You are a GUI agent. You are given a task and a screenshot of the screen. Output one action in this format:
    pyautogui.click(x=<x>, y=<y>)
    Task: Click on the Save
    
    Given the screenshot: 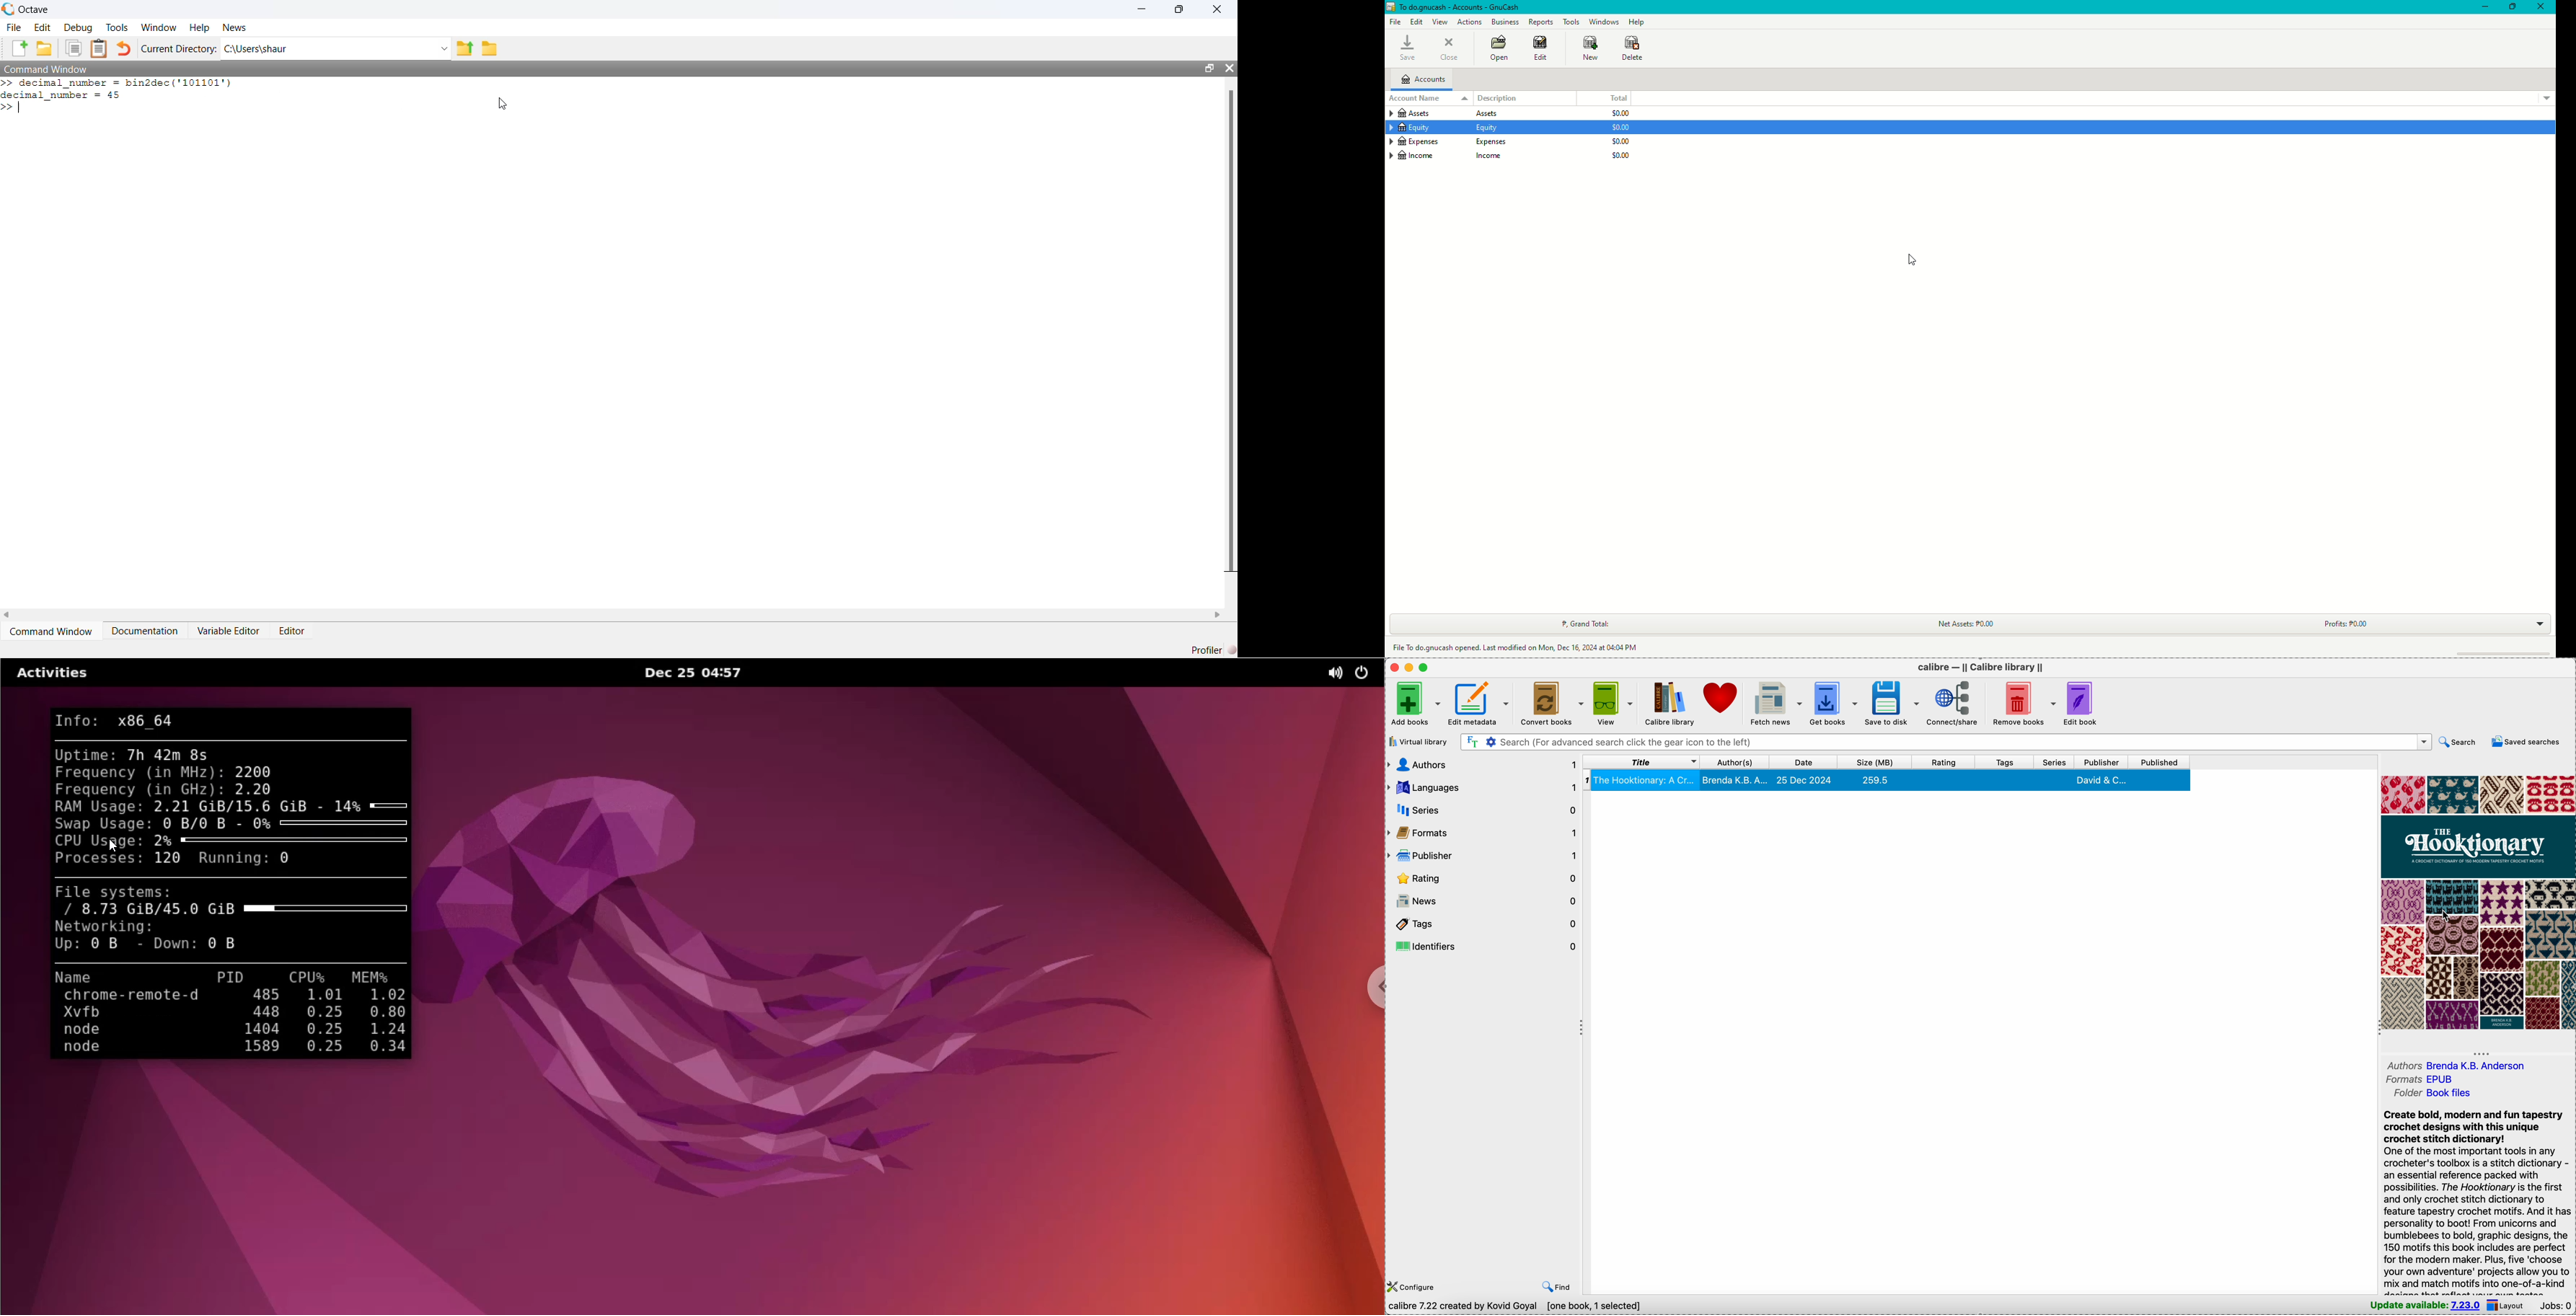 What is the action you would take?
    pyautogui.click(x=1408, y=48)
    